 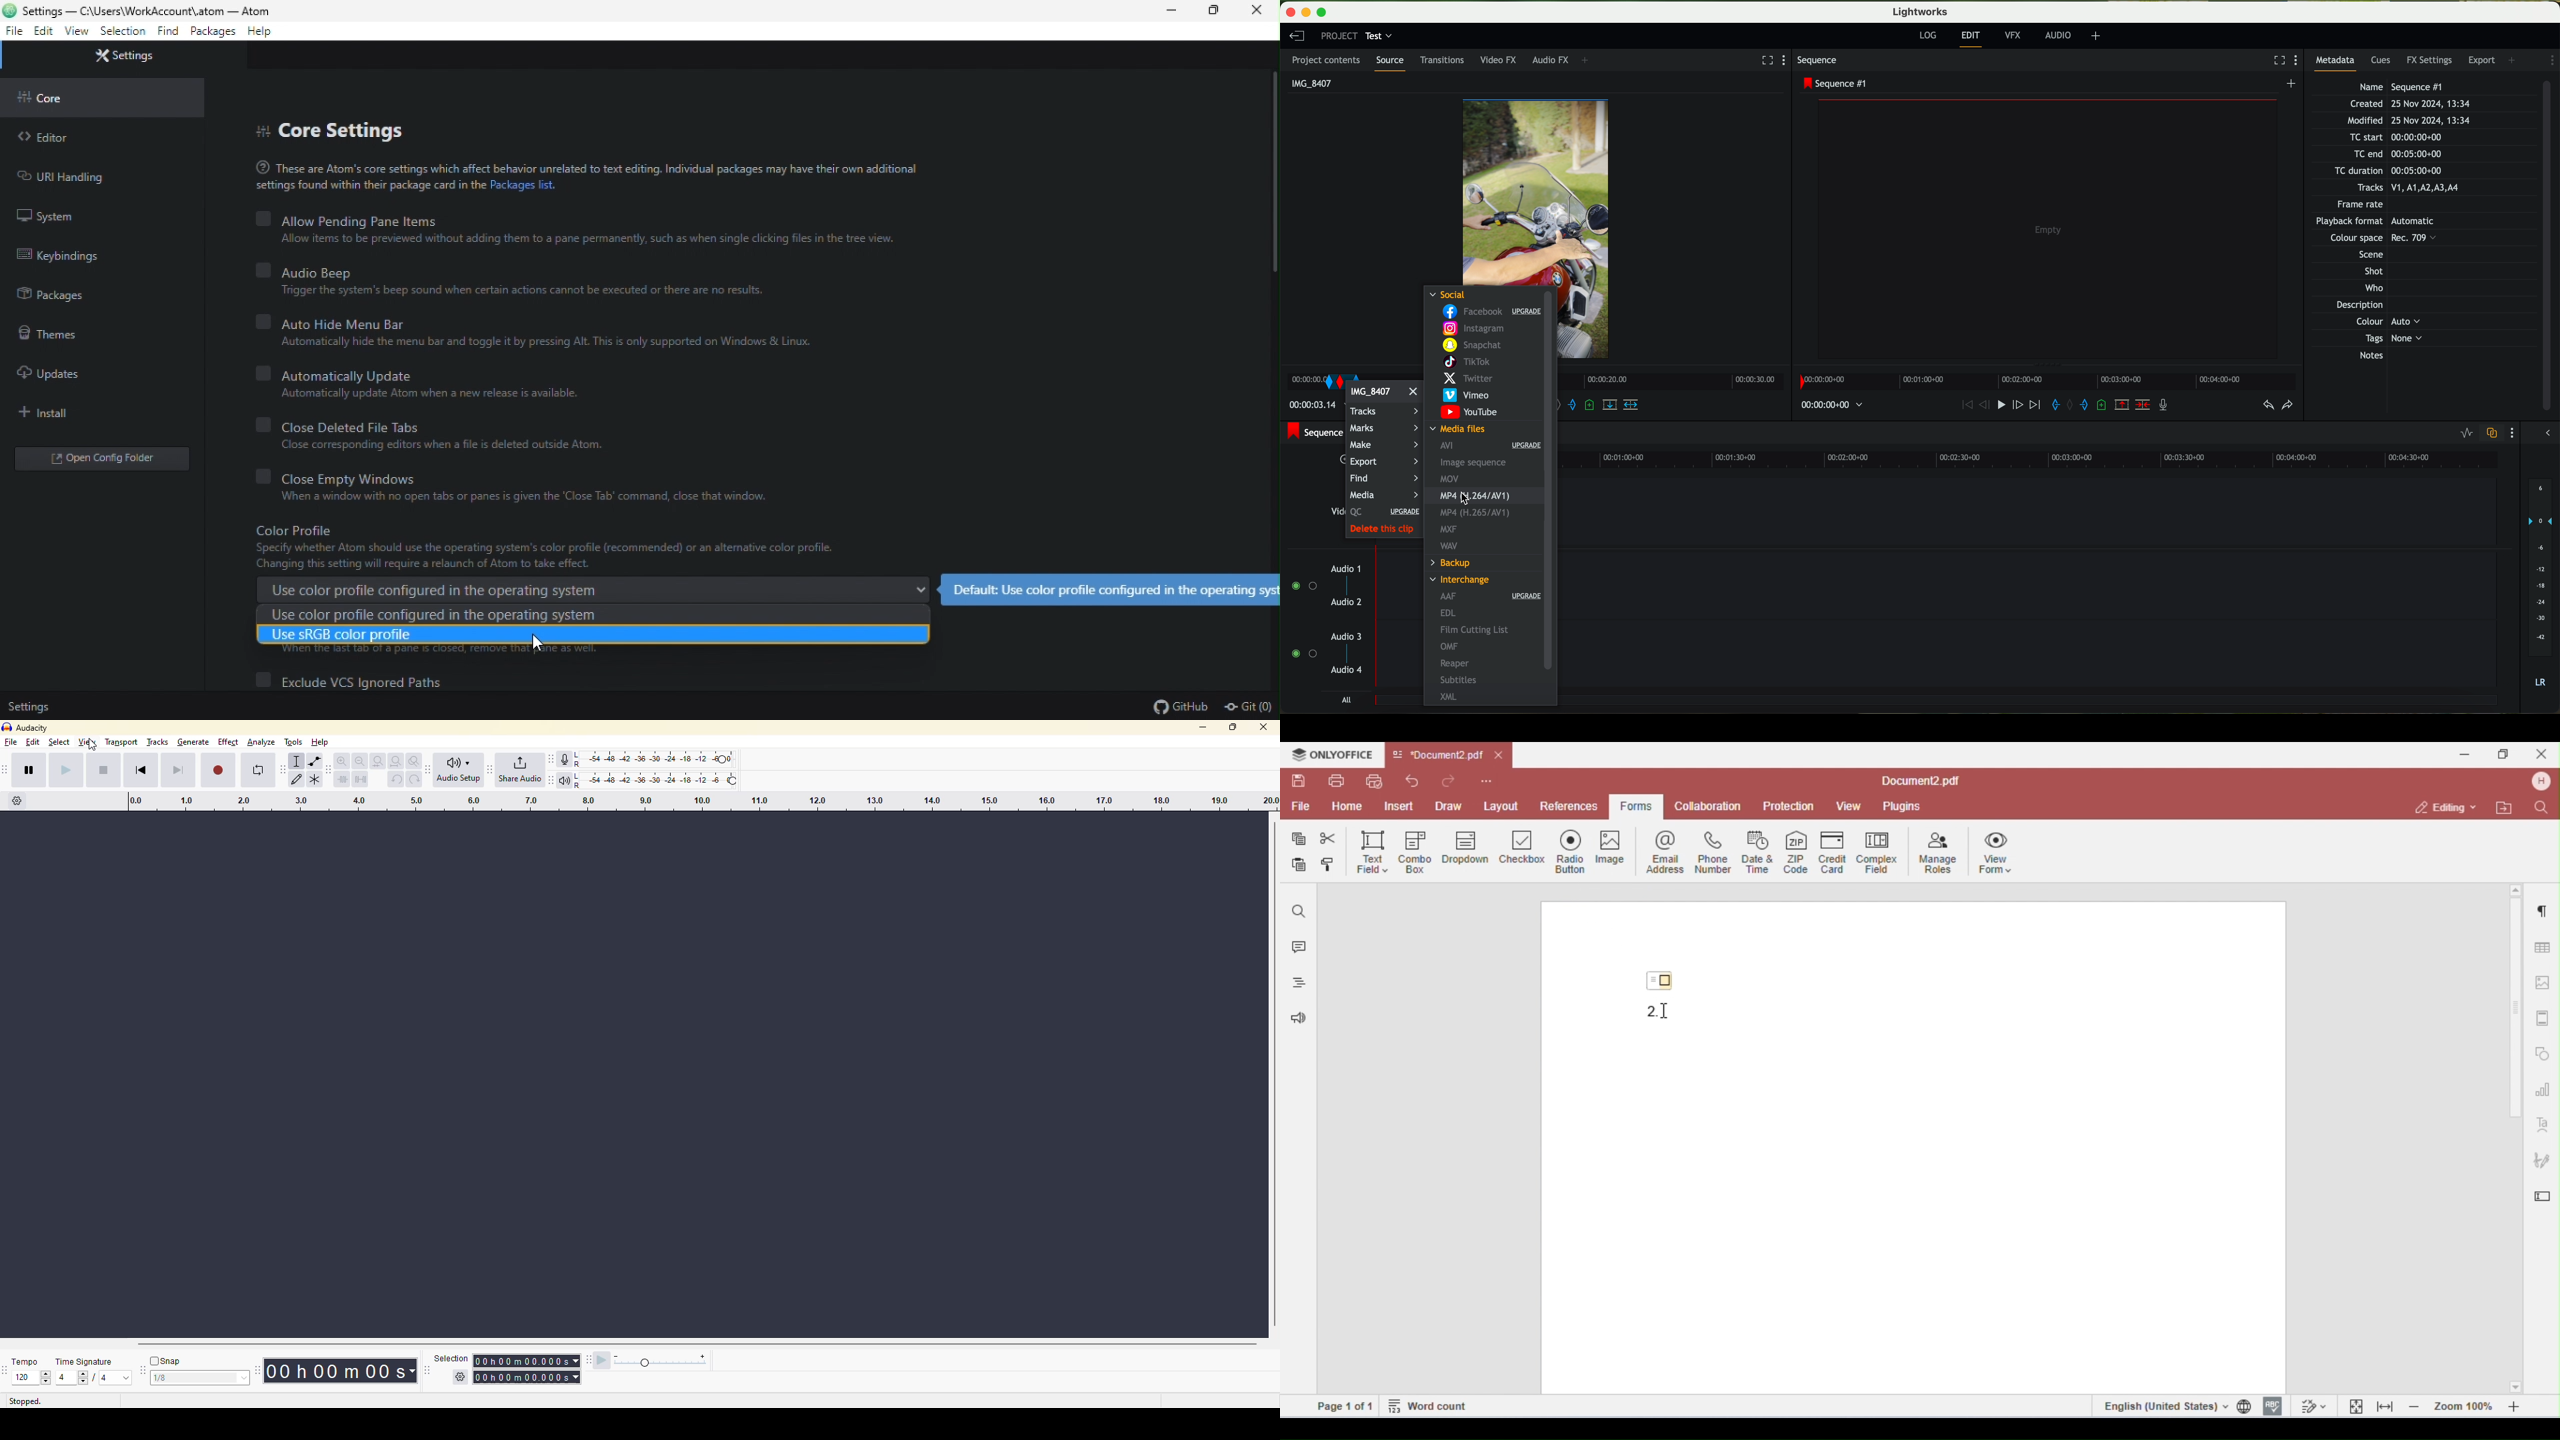 What do you see at coordinates (524, 1375) in the screenshot?
I see `selection` at bounding box center [524, 1375].